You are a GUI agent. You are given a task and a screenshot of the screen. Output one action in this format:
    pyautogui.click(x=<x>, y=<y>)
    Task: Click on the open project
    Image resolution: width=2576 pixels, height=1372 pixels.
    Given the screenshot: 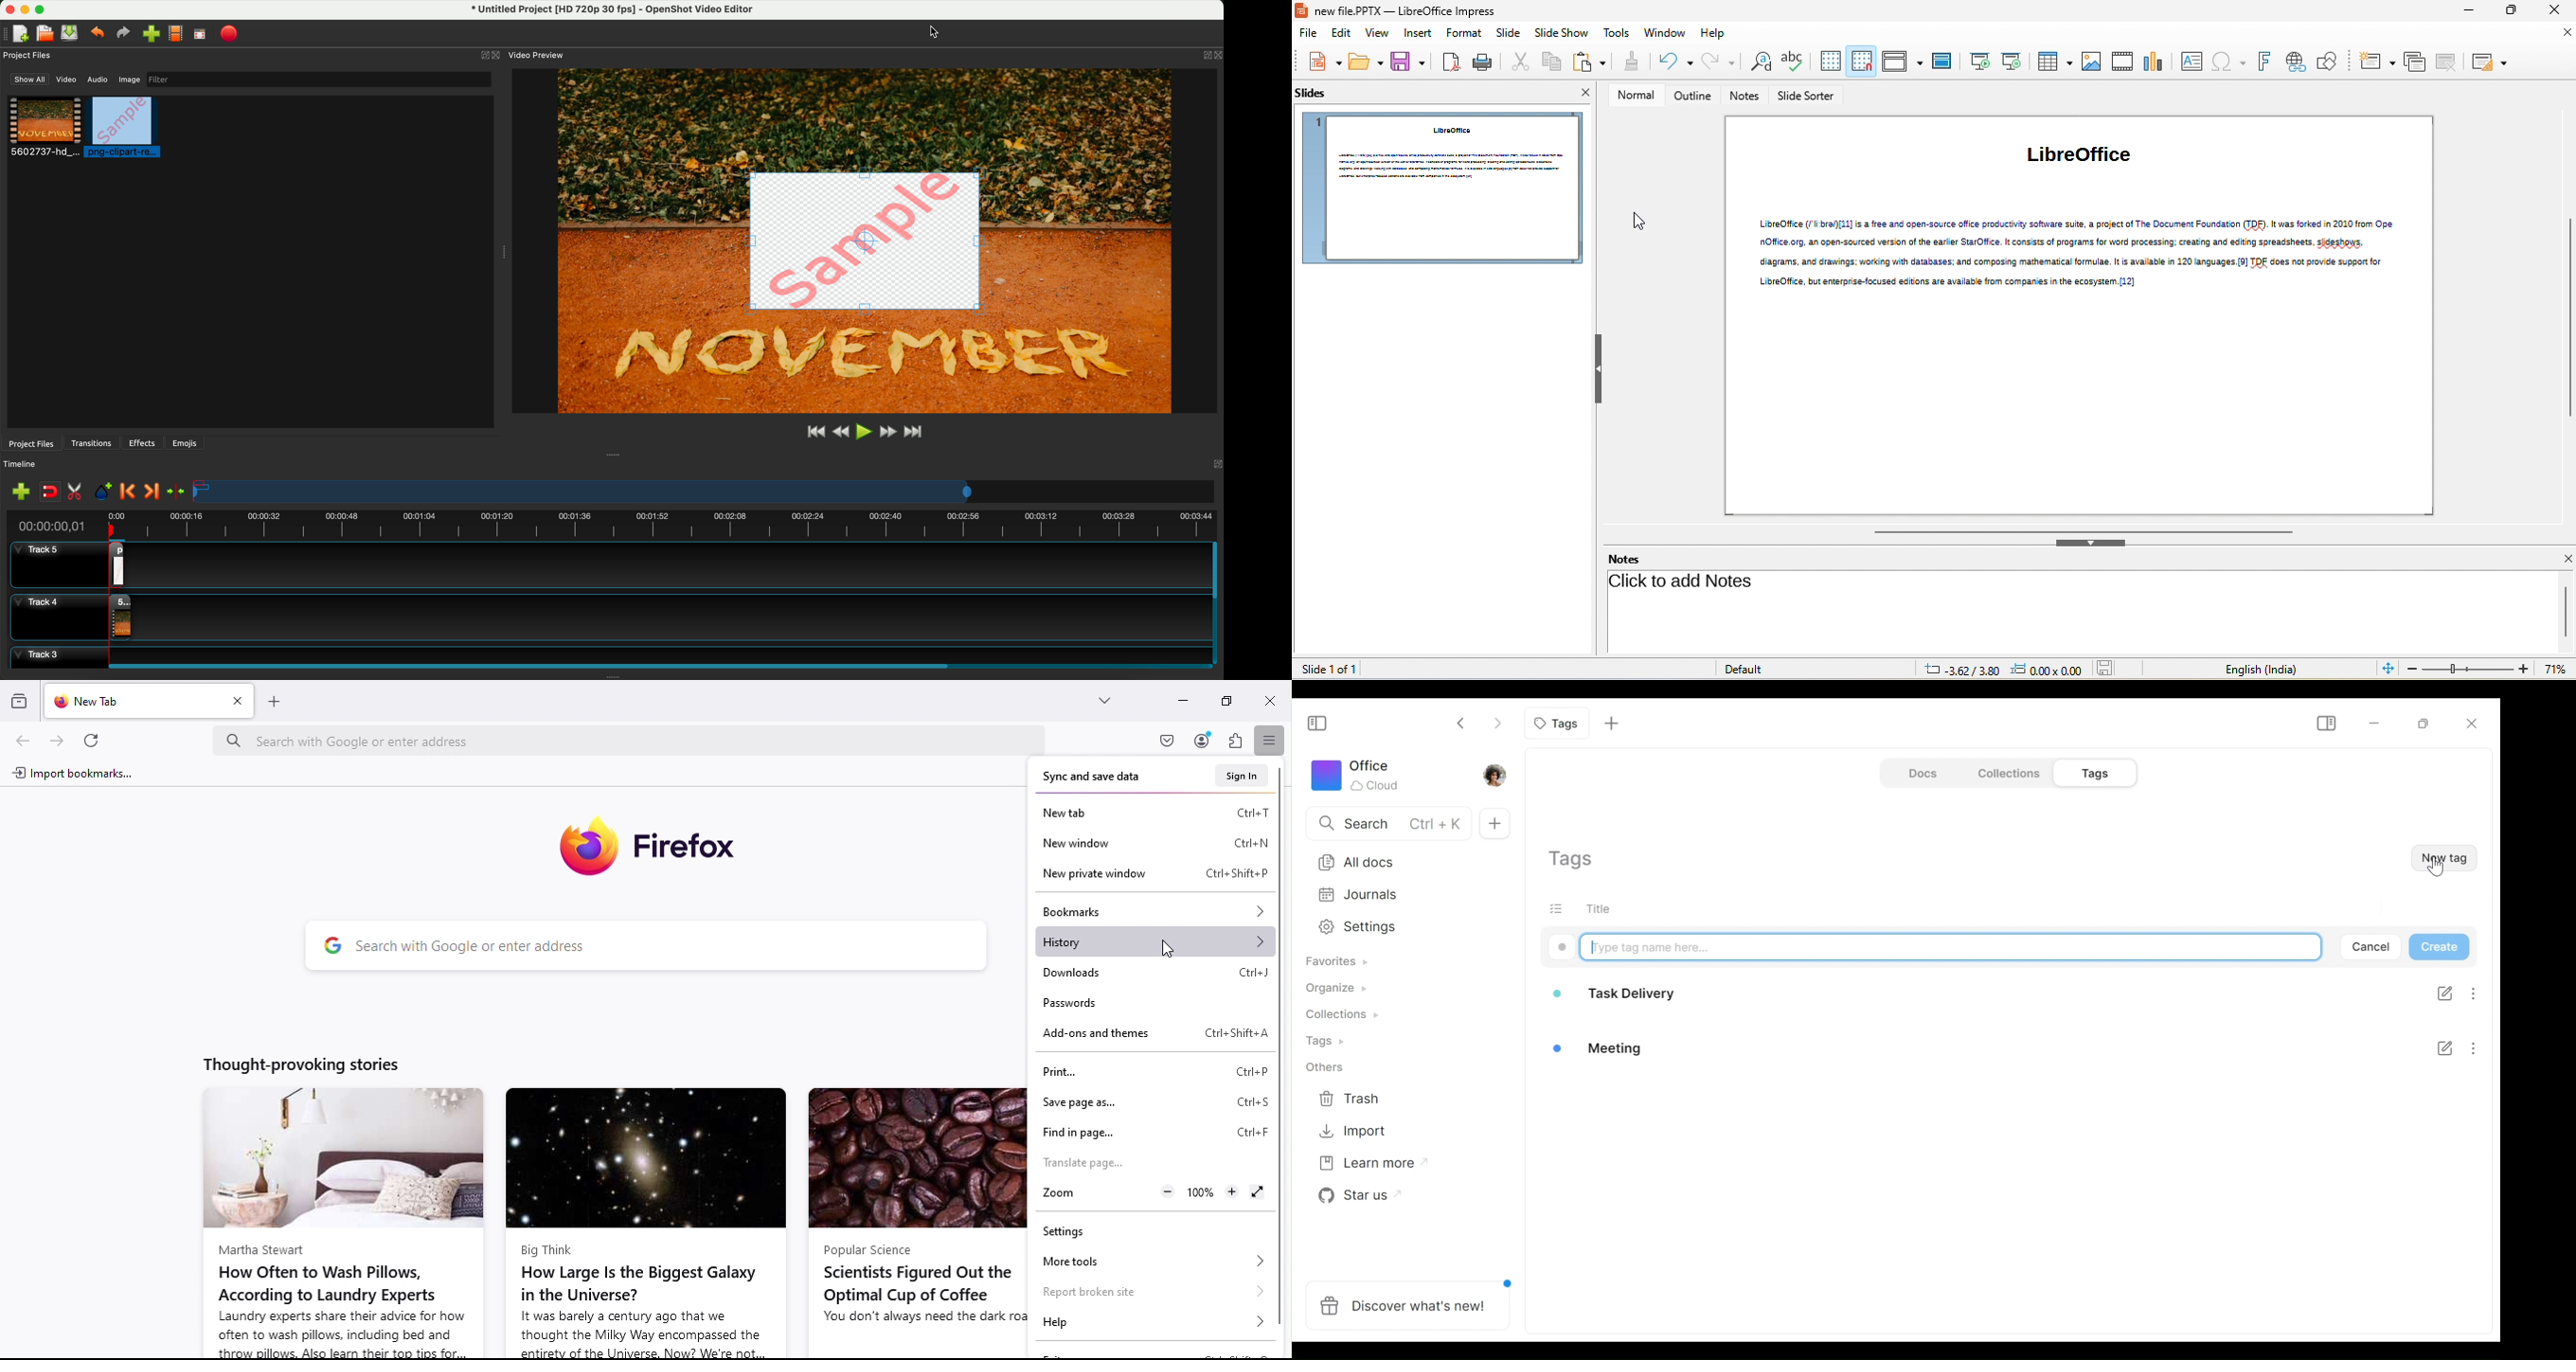 What is the action you would take?
    pyautogui.click(x=44, y=34)
    